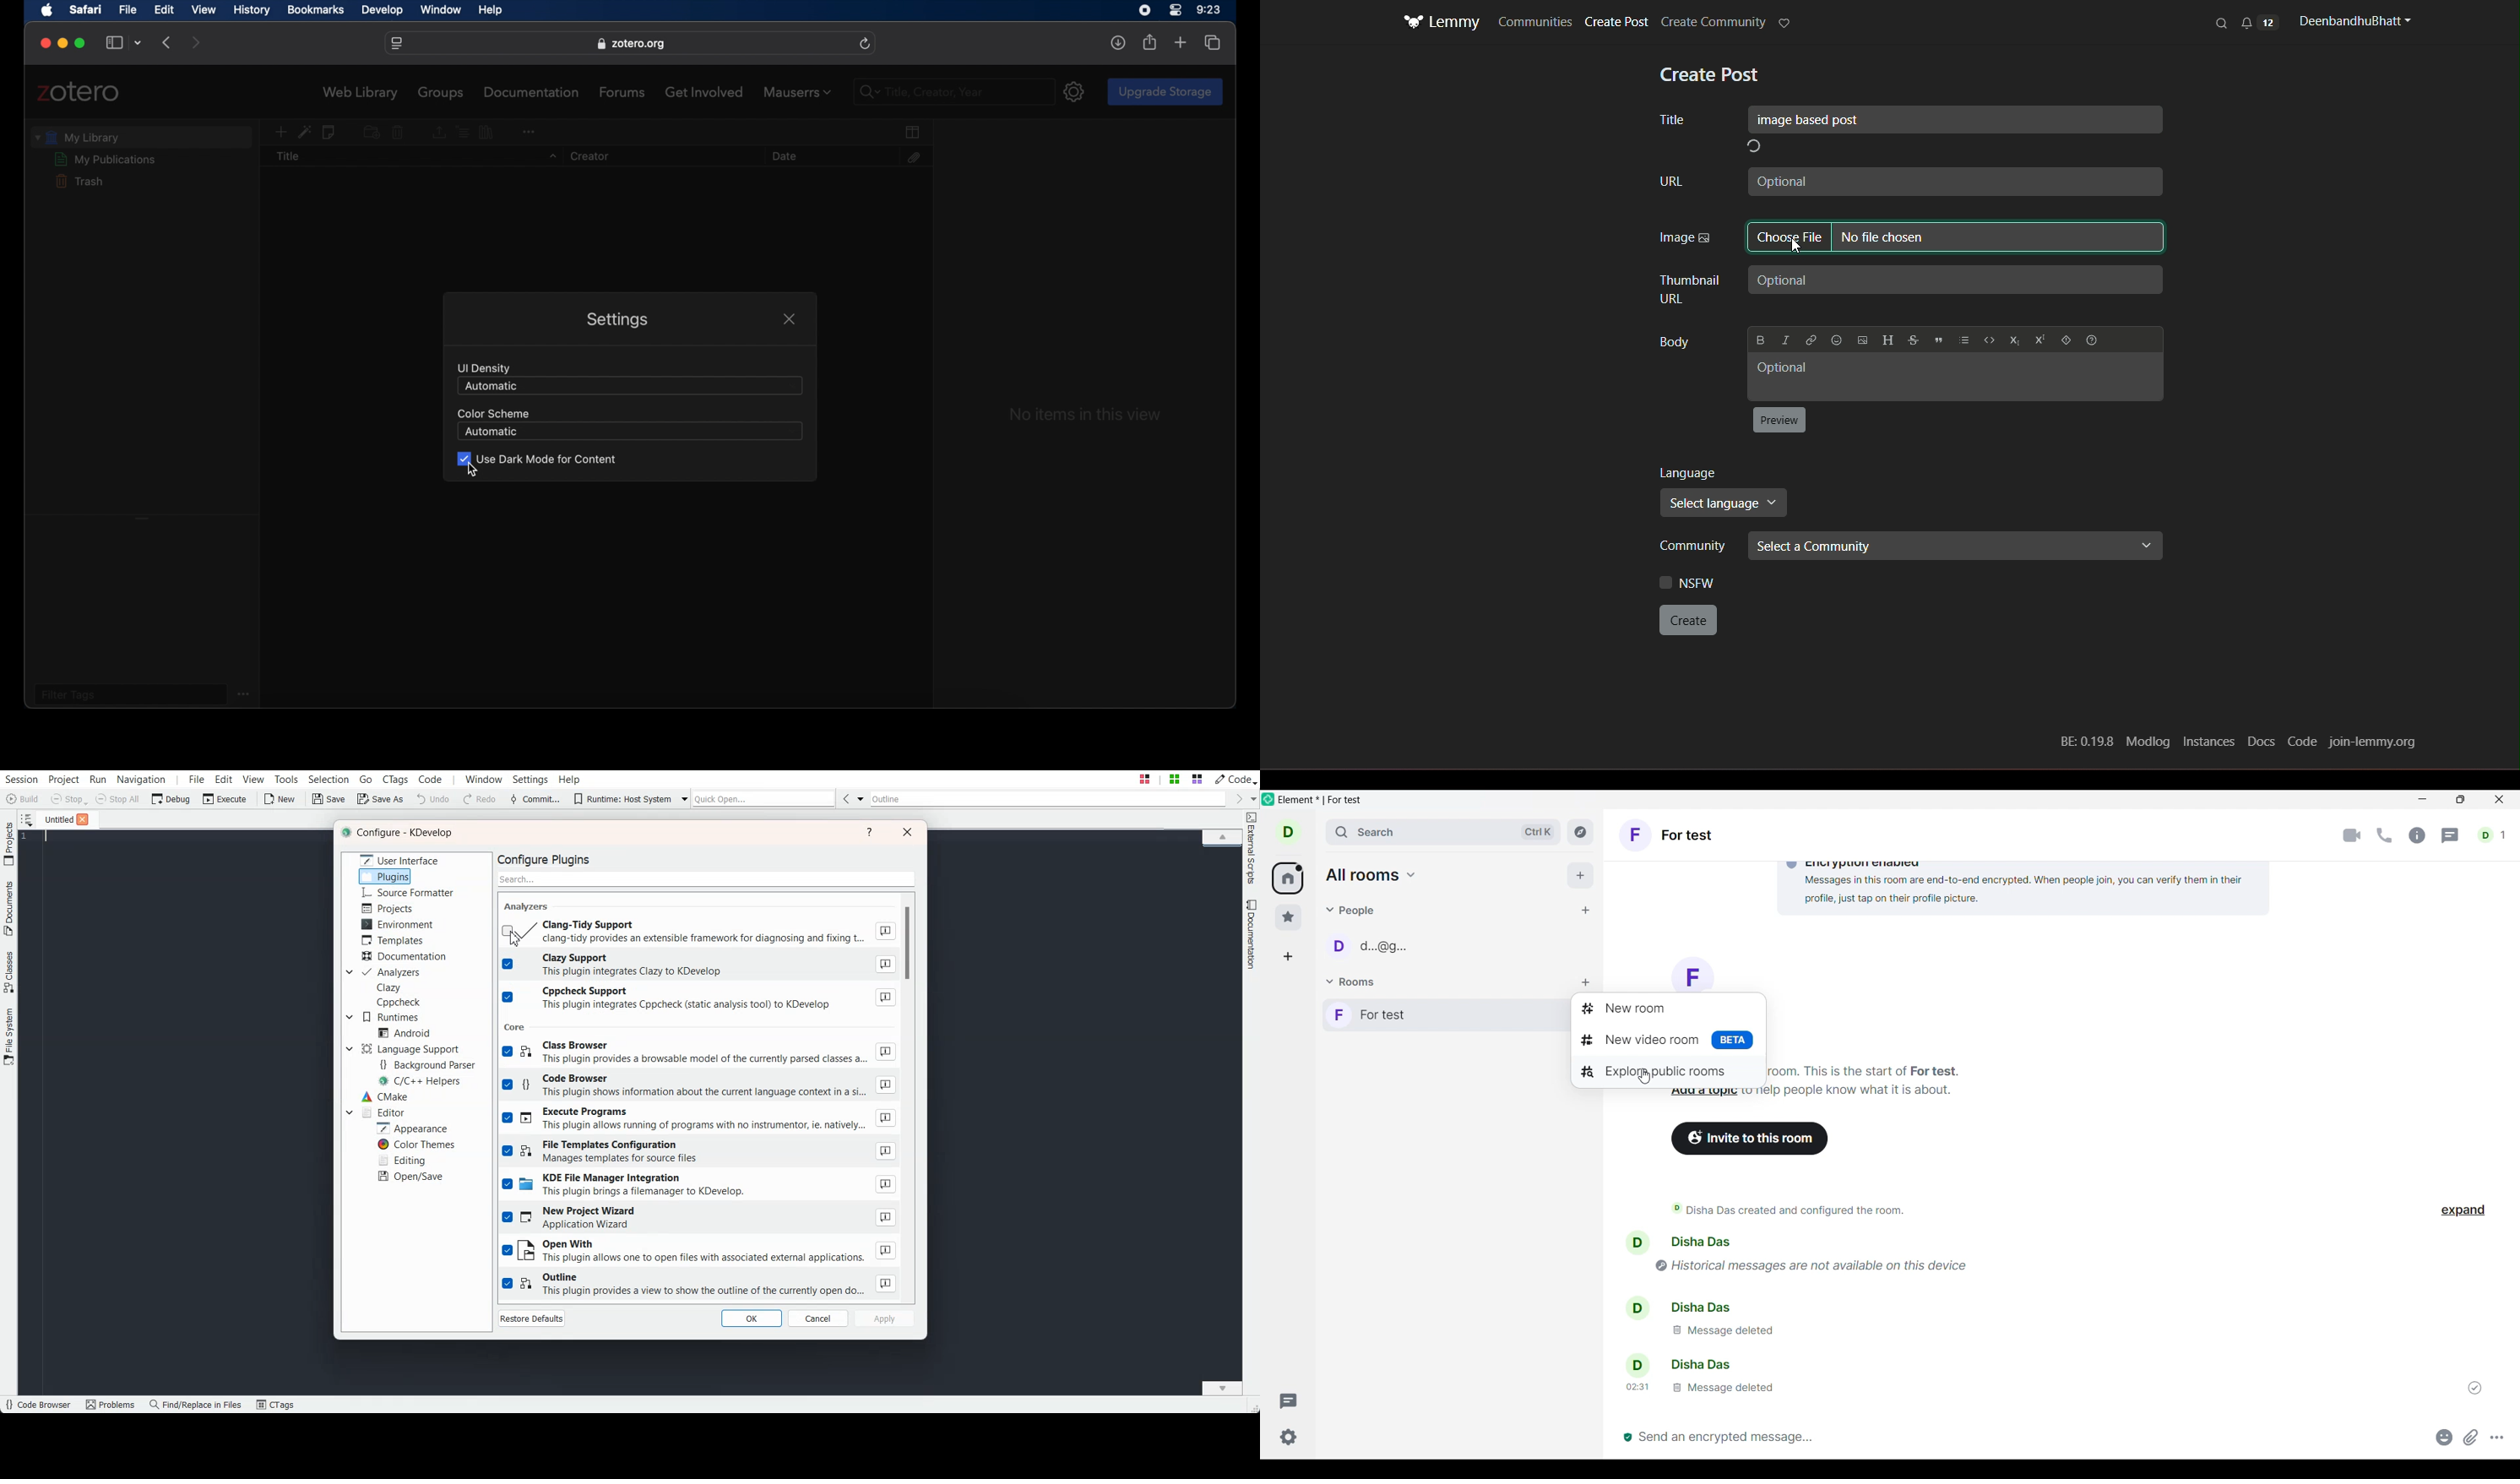 The image size is (2520, 1484). I want to click on Close interface, so click(2499, 799).